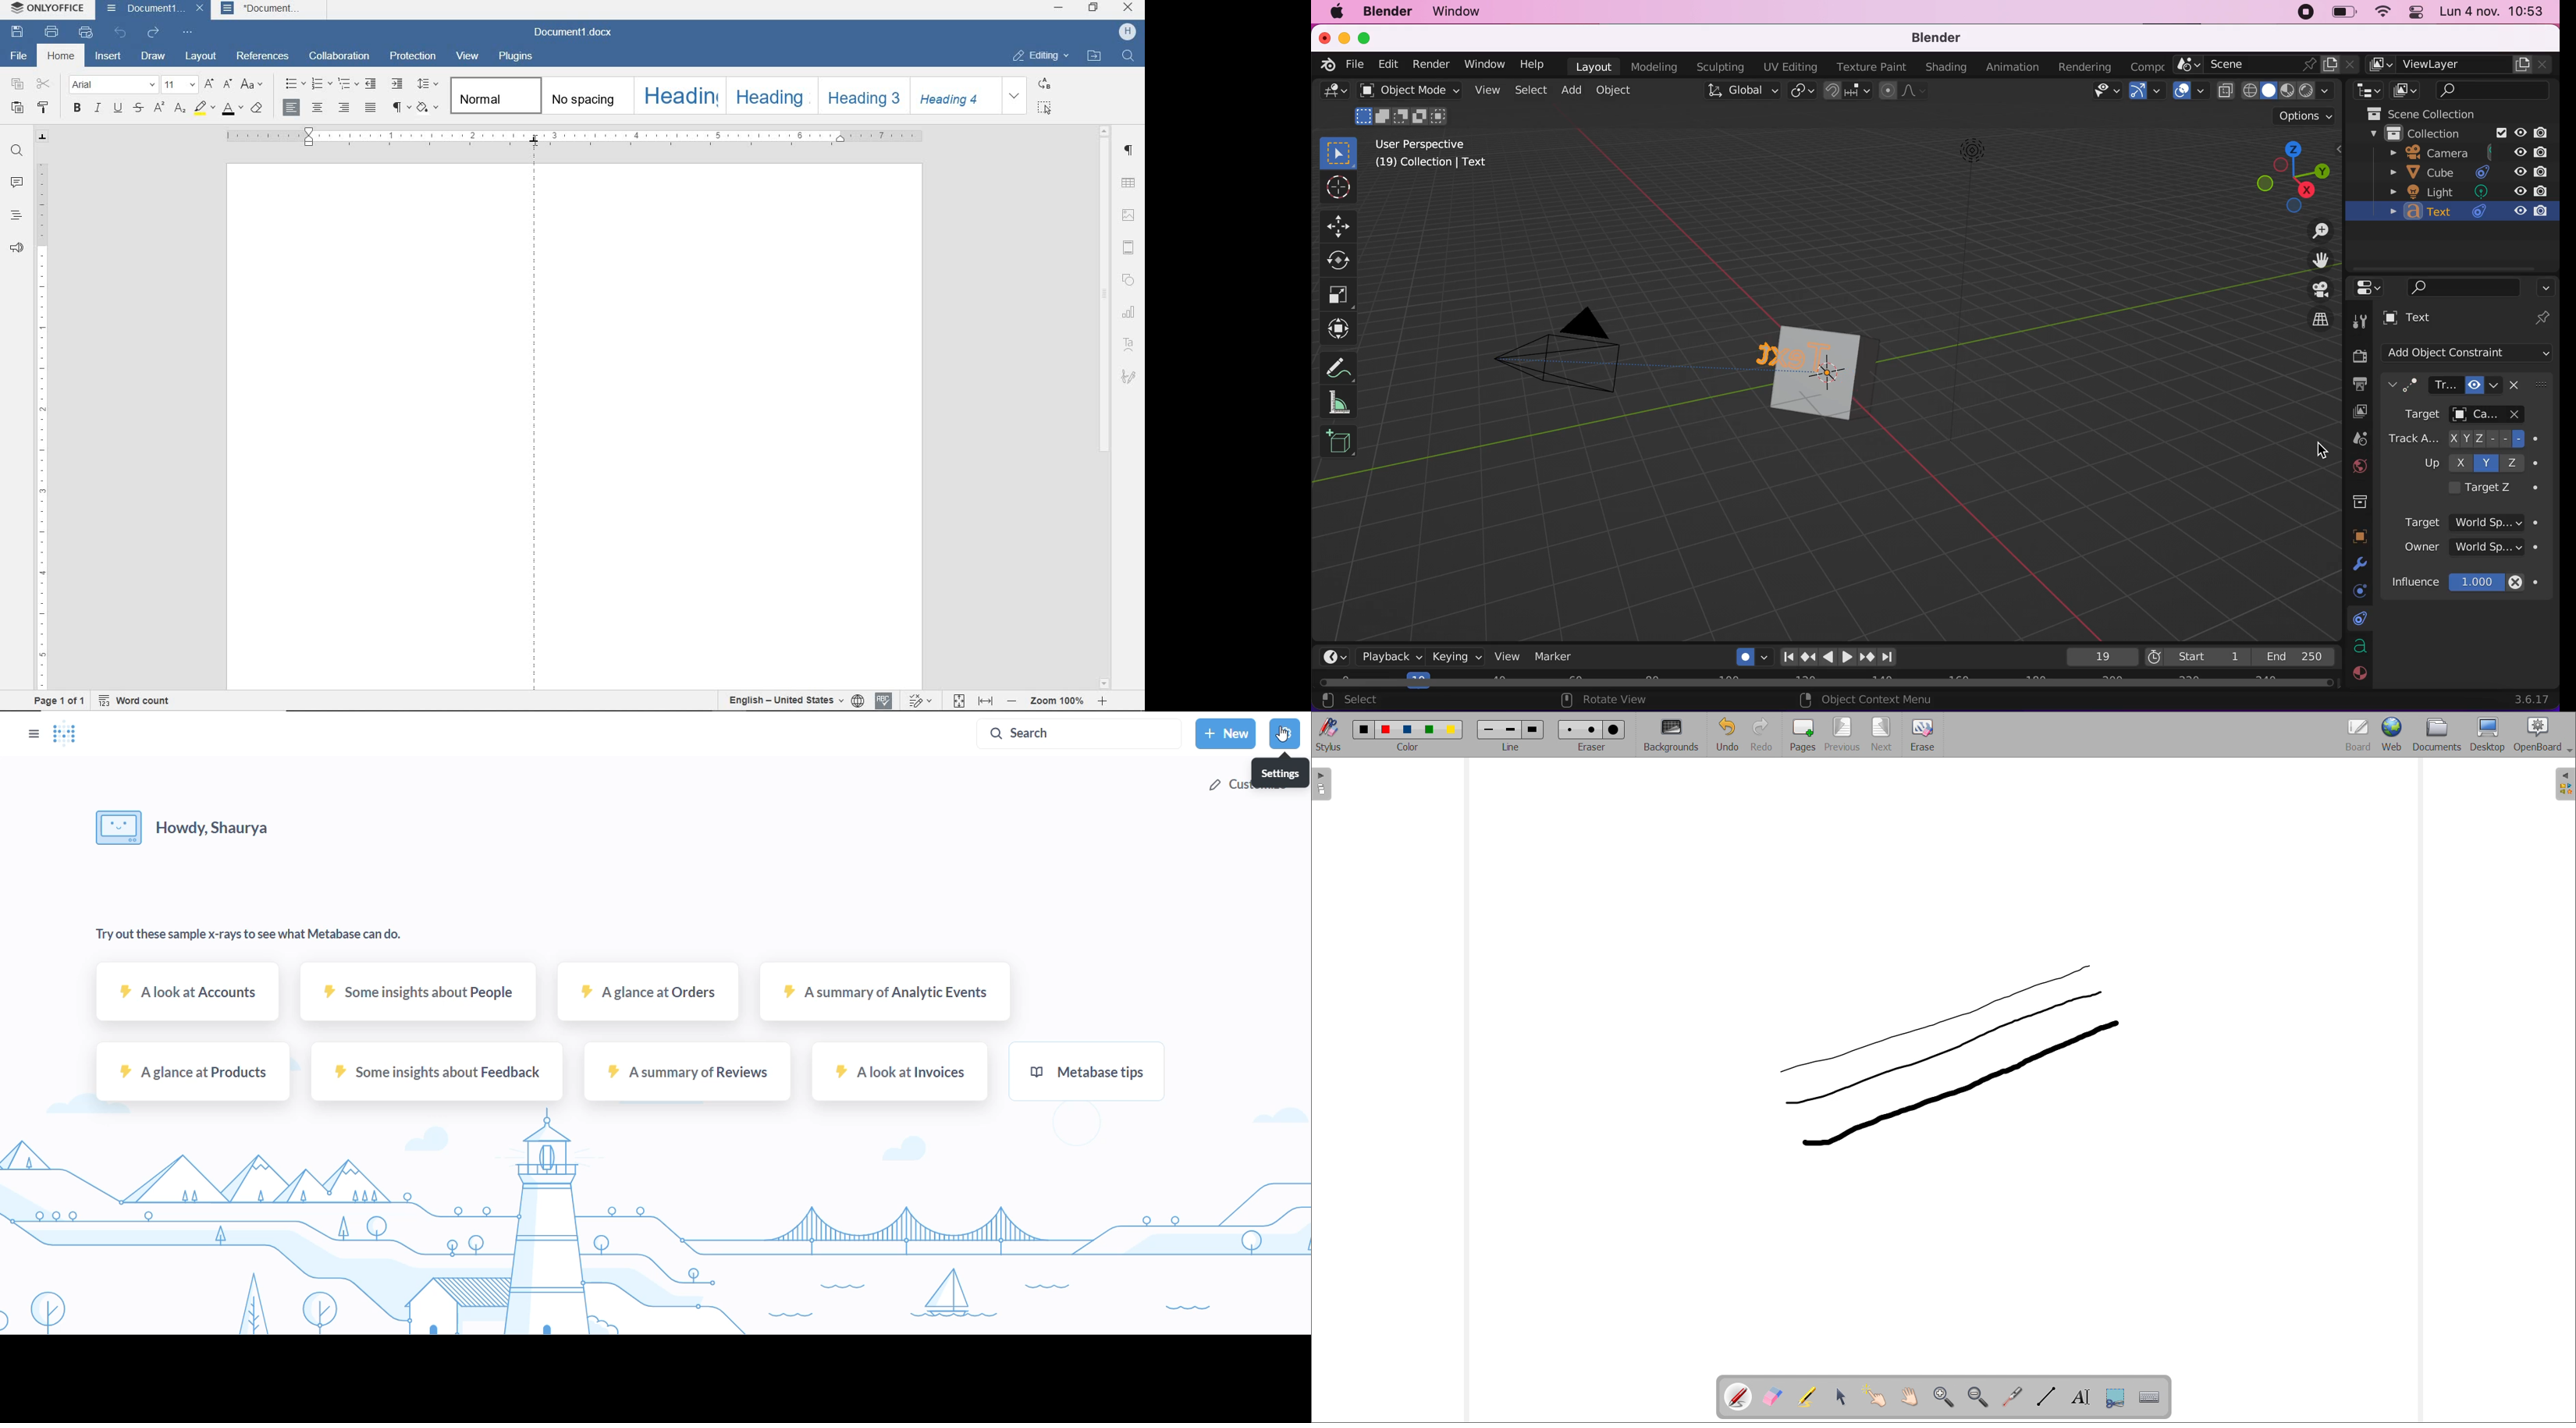  Describe the element at coordinates (1574, 92) in the screenshot. I see `add` at that location.